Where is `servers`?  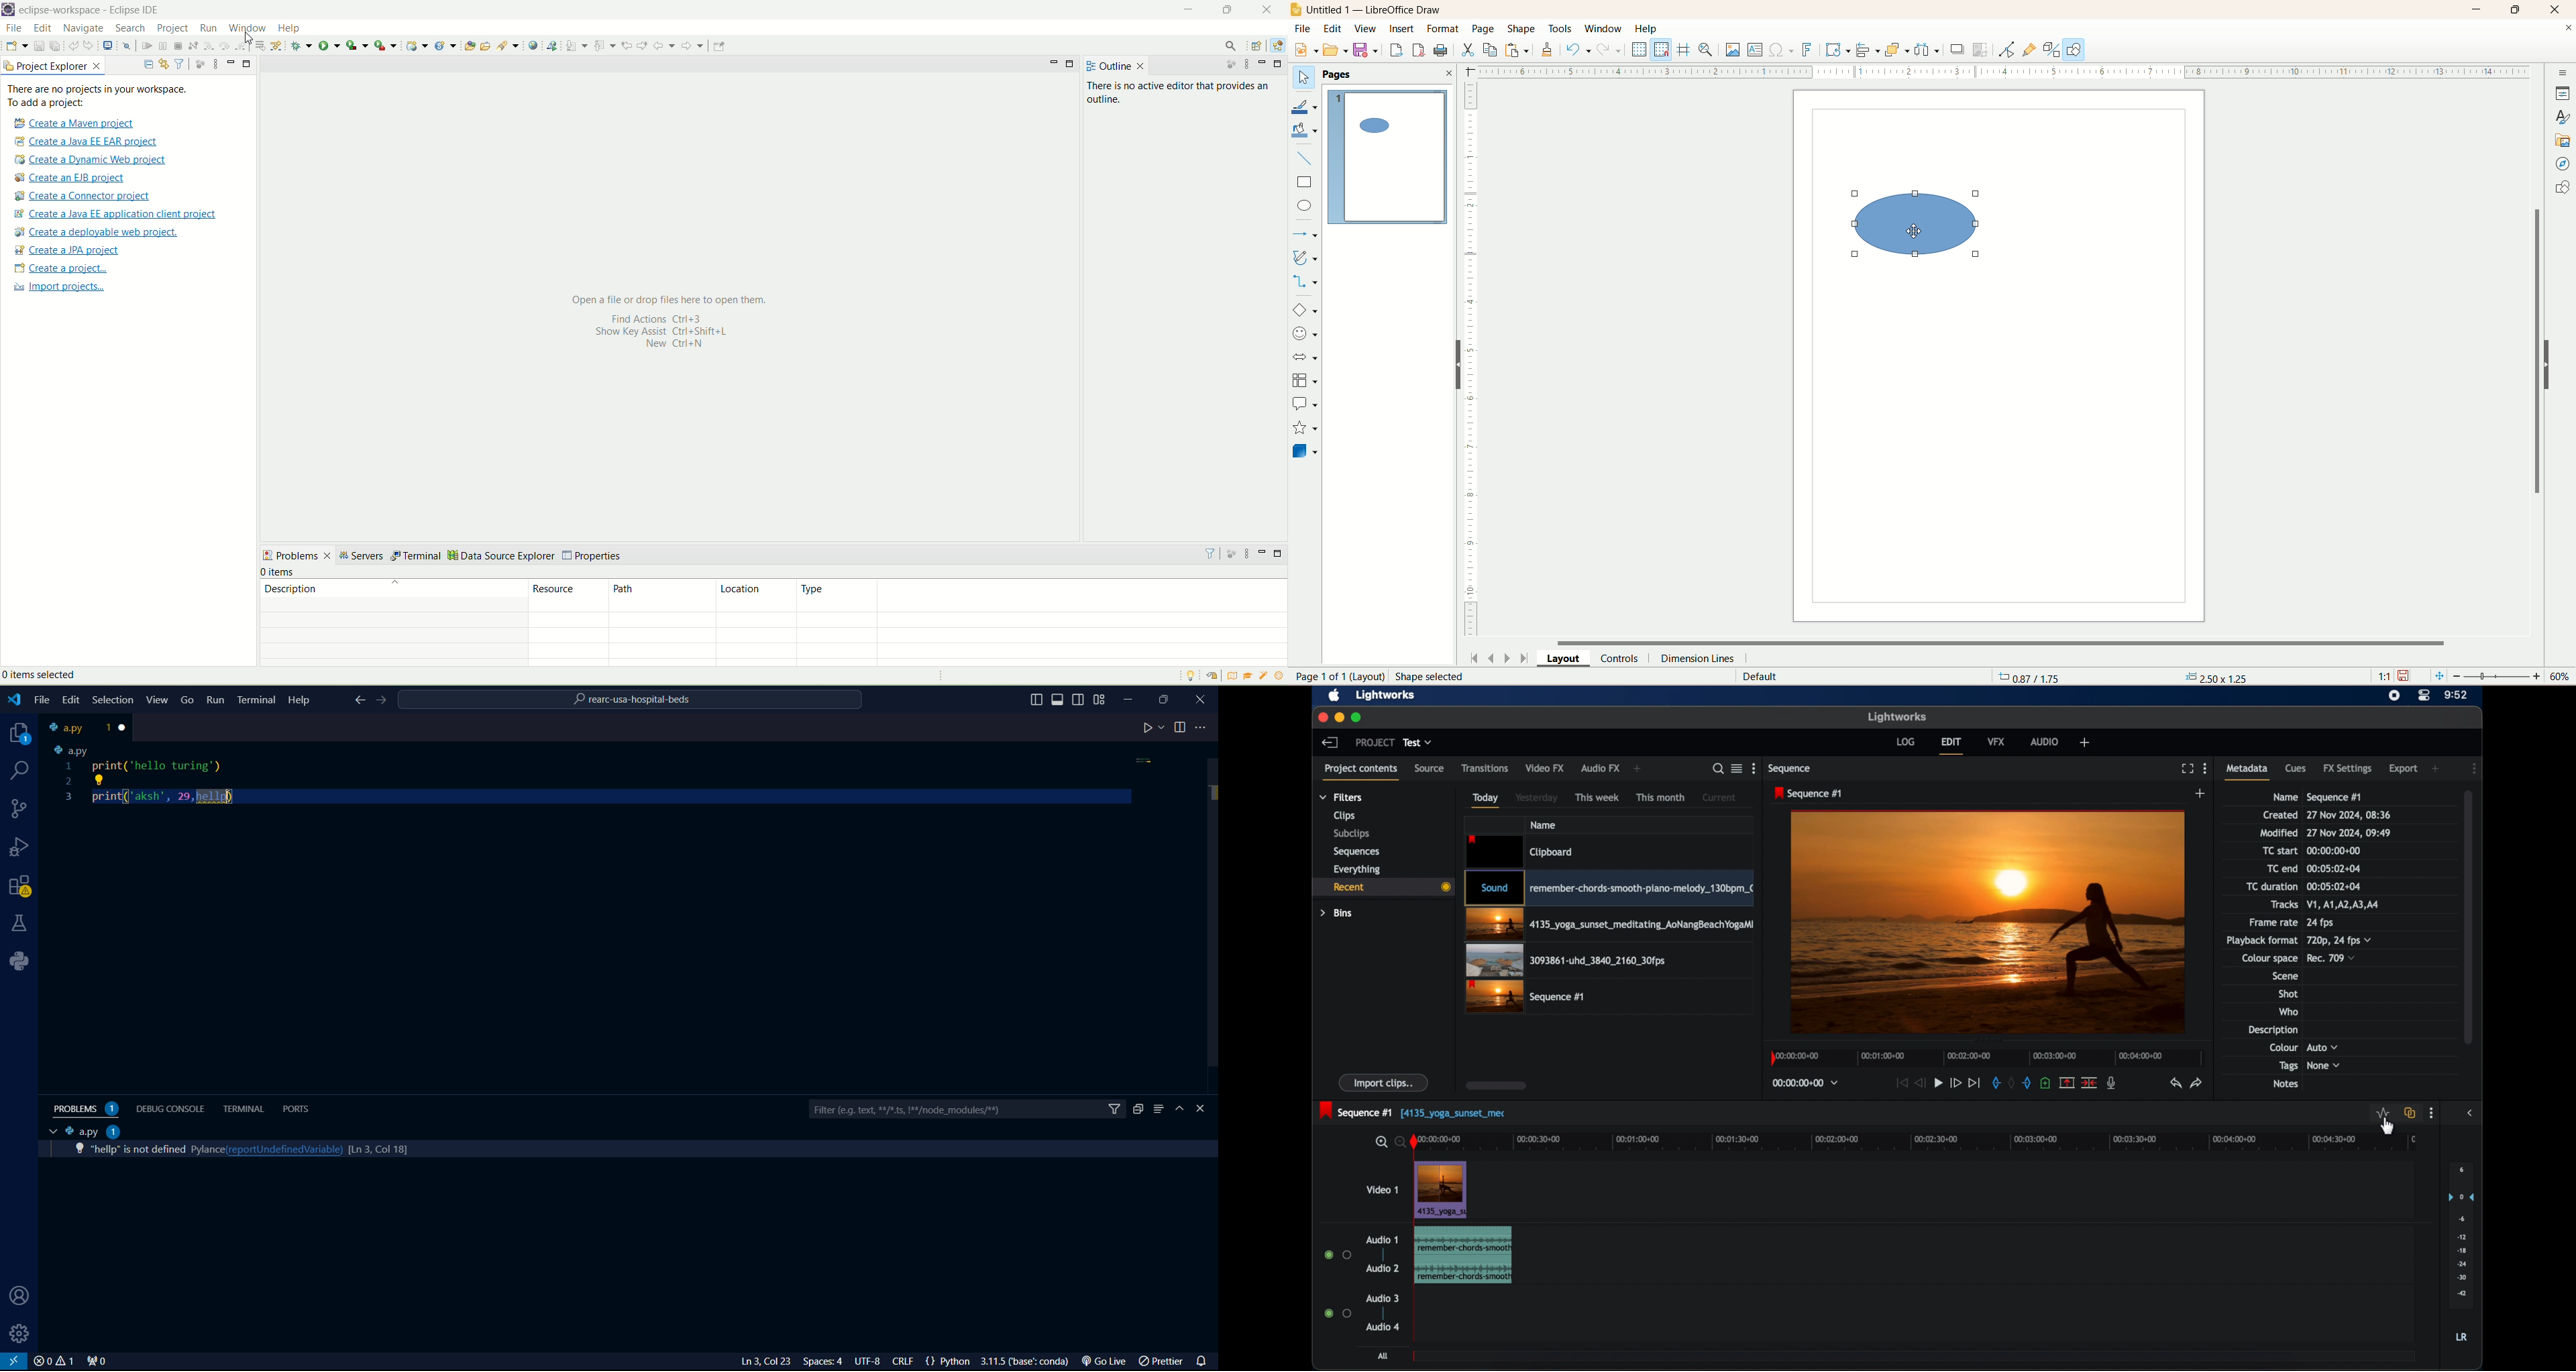 servers is located at coordinates (360, 557).